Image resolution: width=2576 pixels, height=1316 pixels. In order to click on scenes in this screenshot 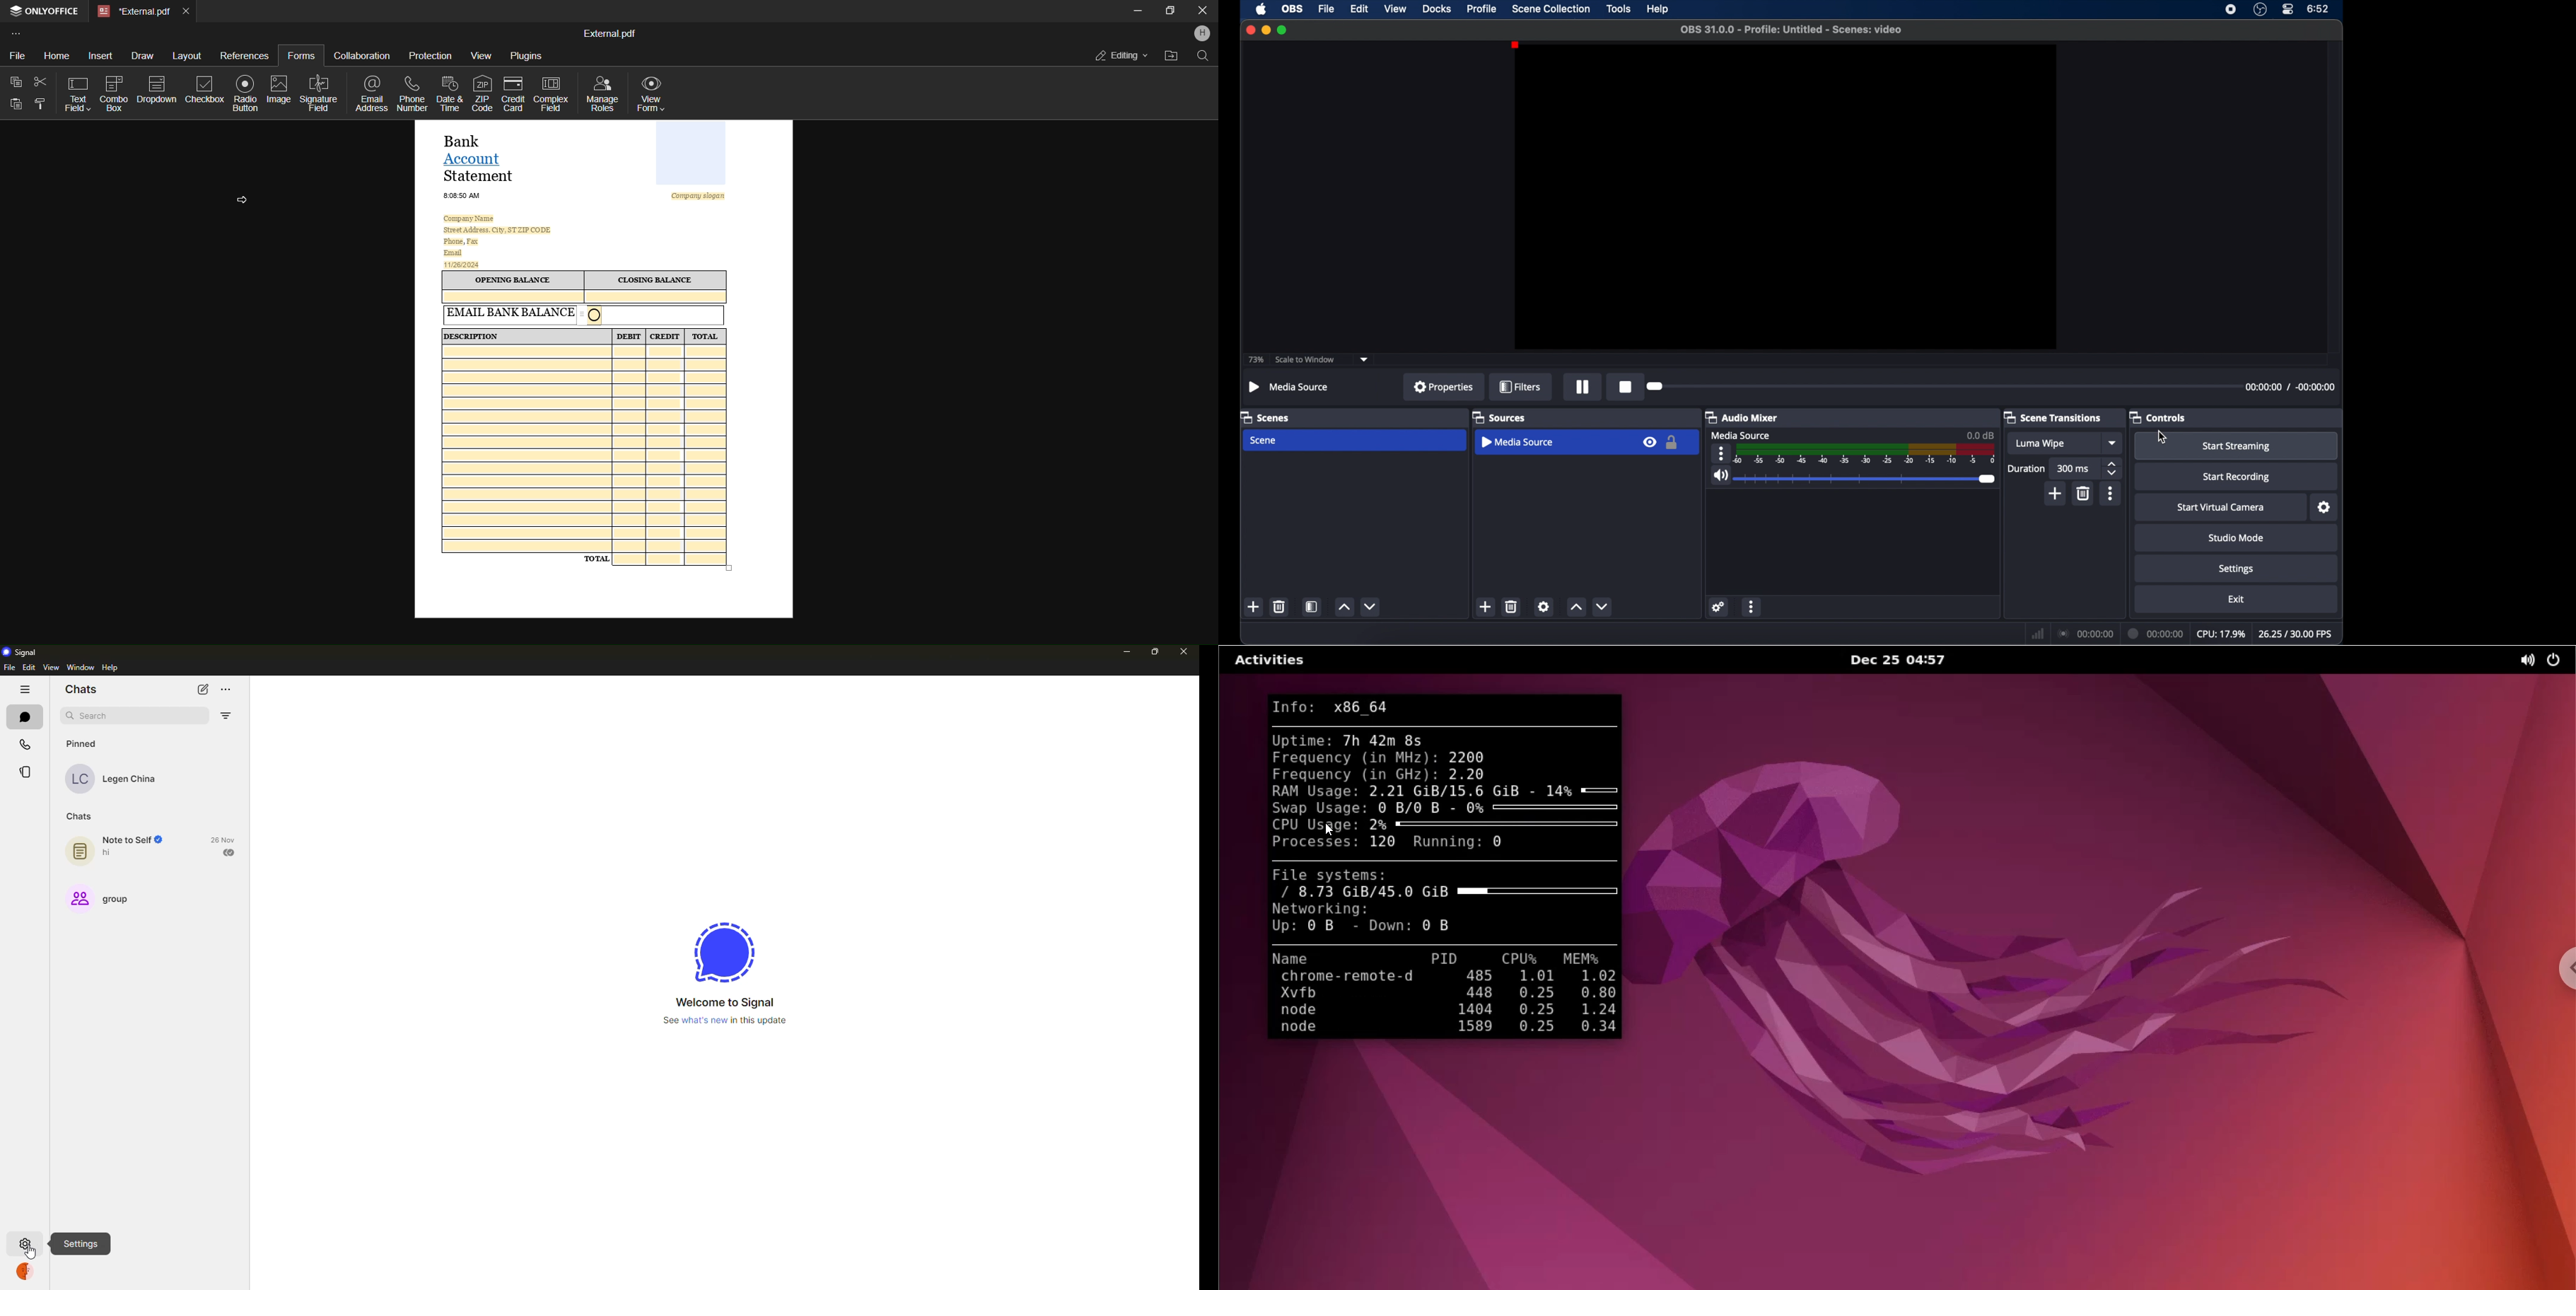, I will do `click(1265, 417)`.